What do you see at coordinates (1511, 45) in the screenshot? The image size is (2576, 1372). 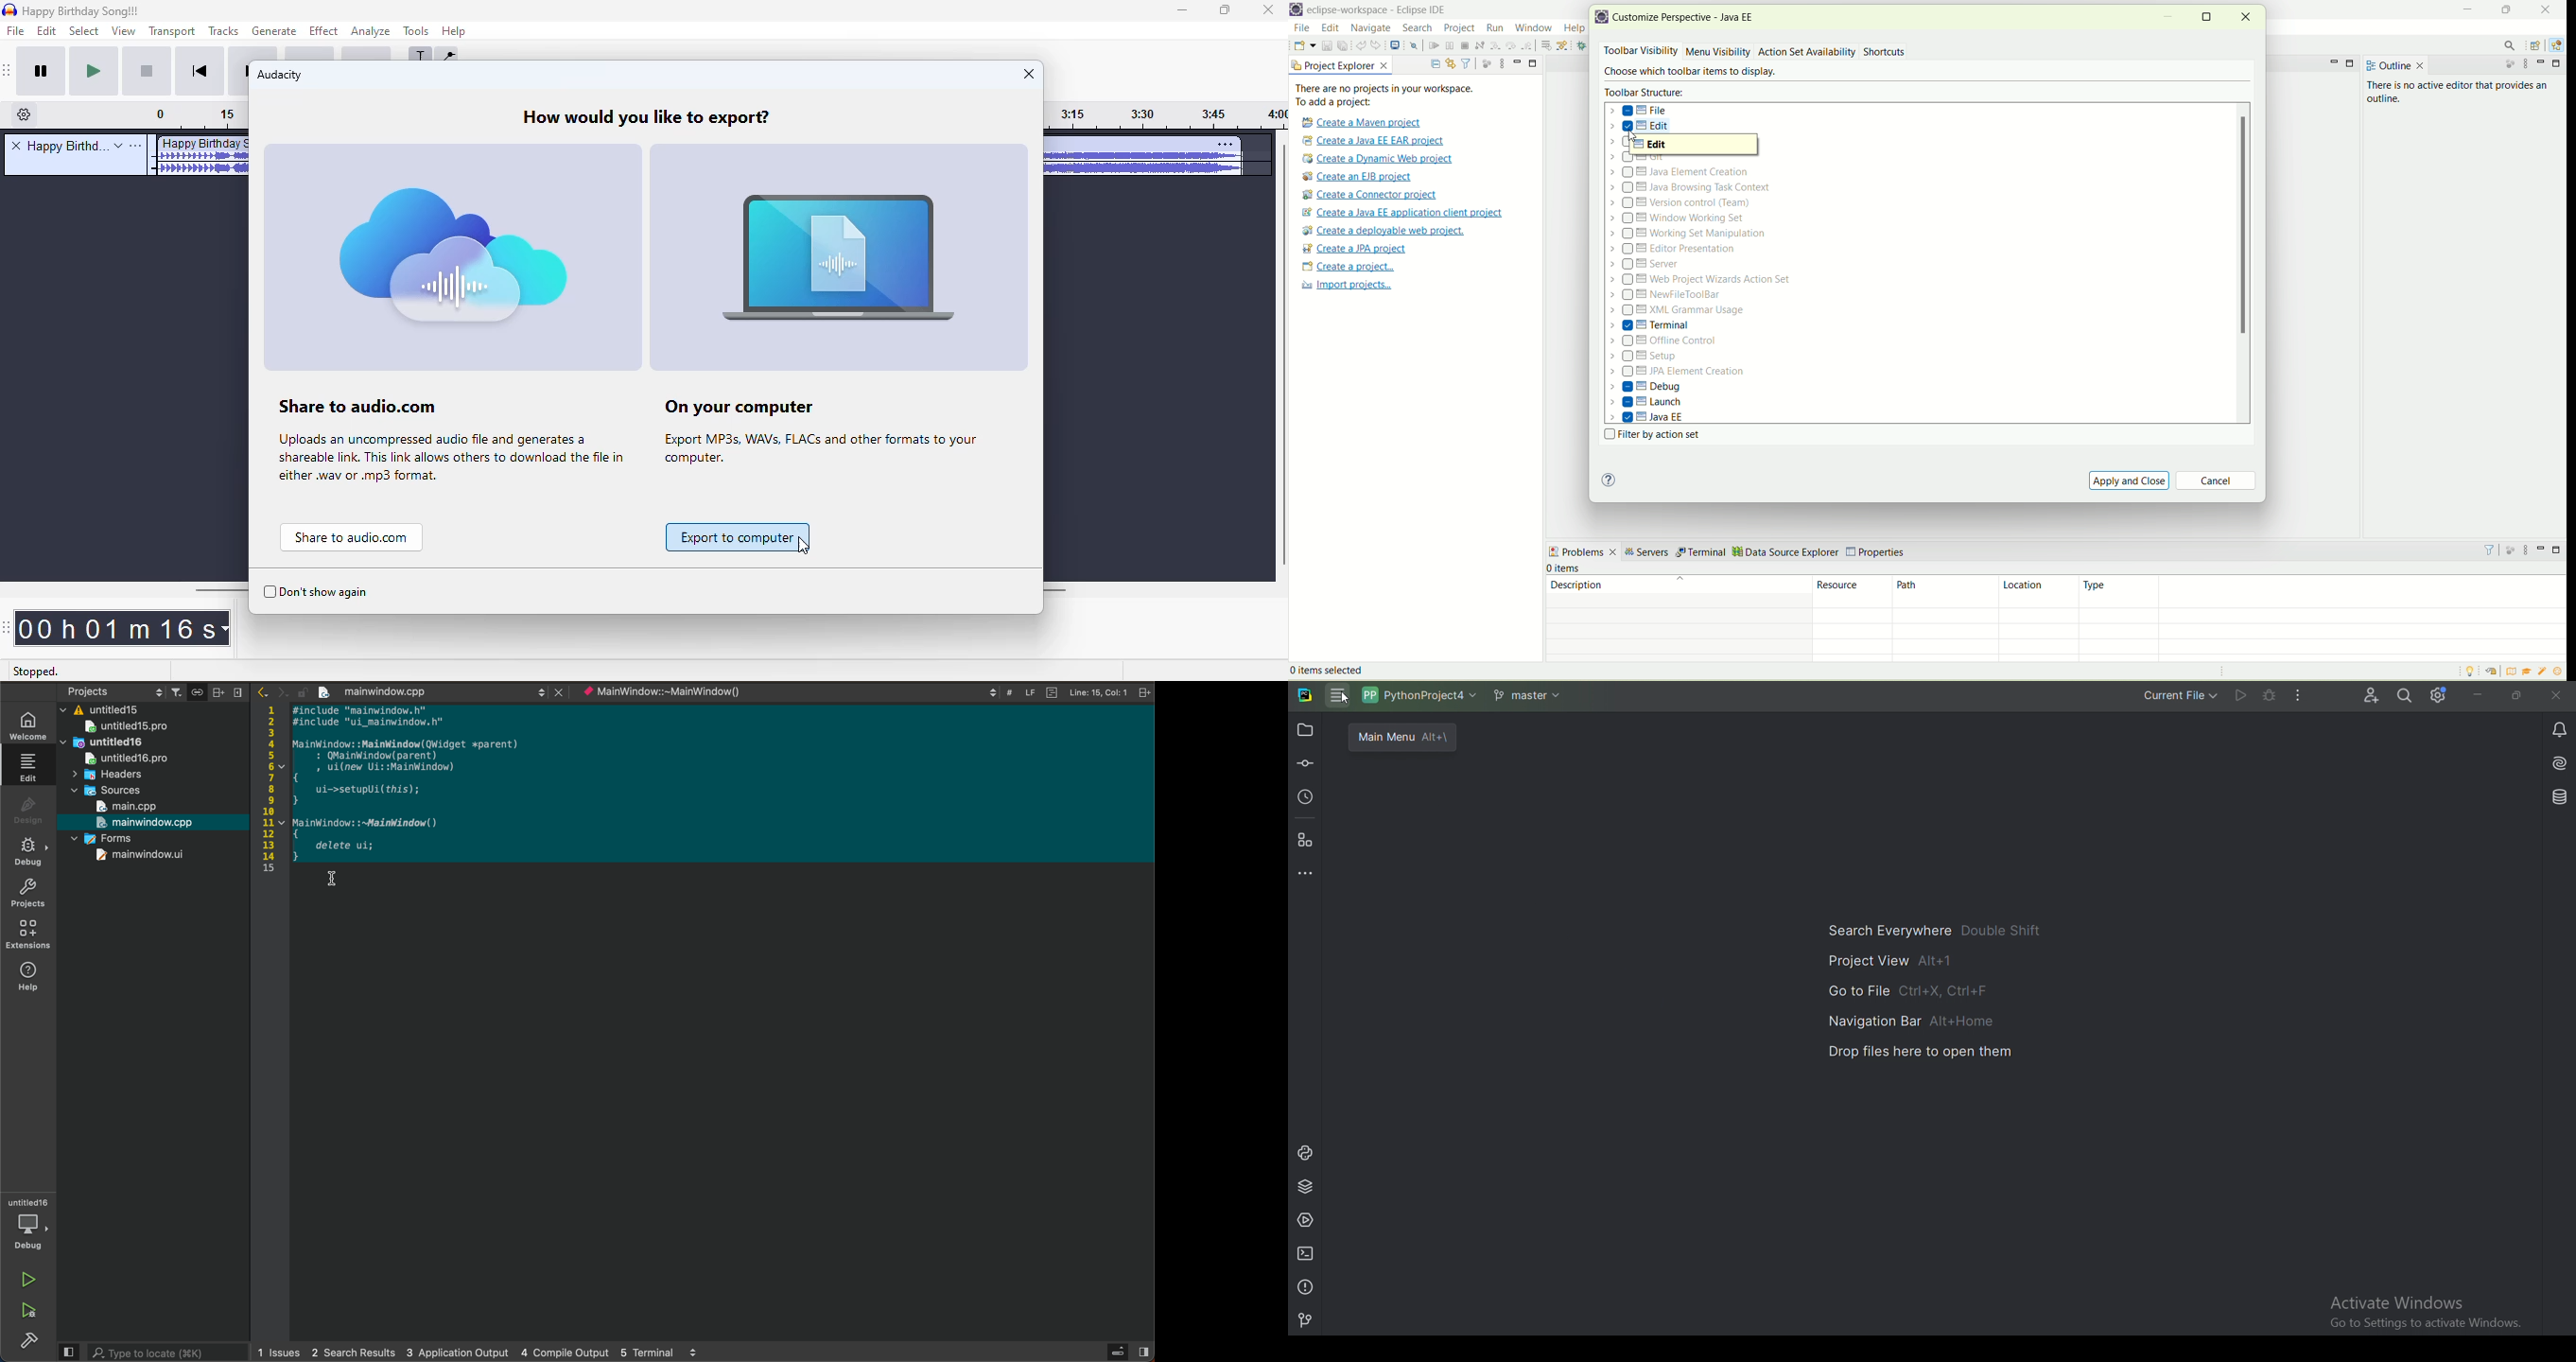 I see `step over` at bounding box center [1511, 45].